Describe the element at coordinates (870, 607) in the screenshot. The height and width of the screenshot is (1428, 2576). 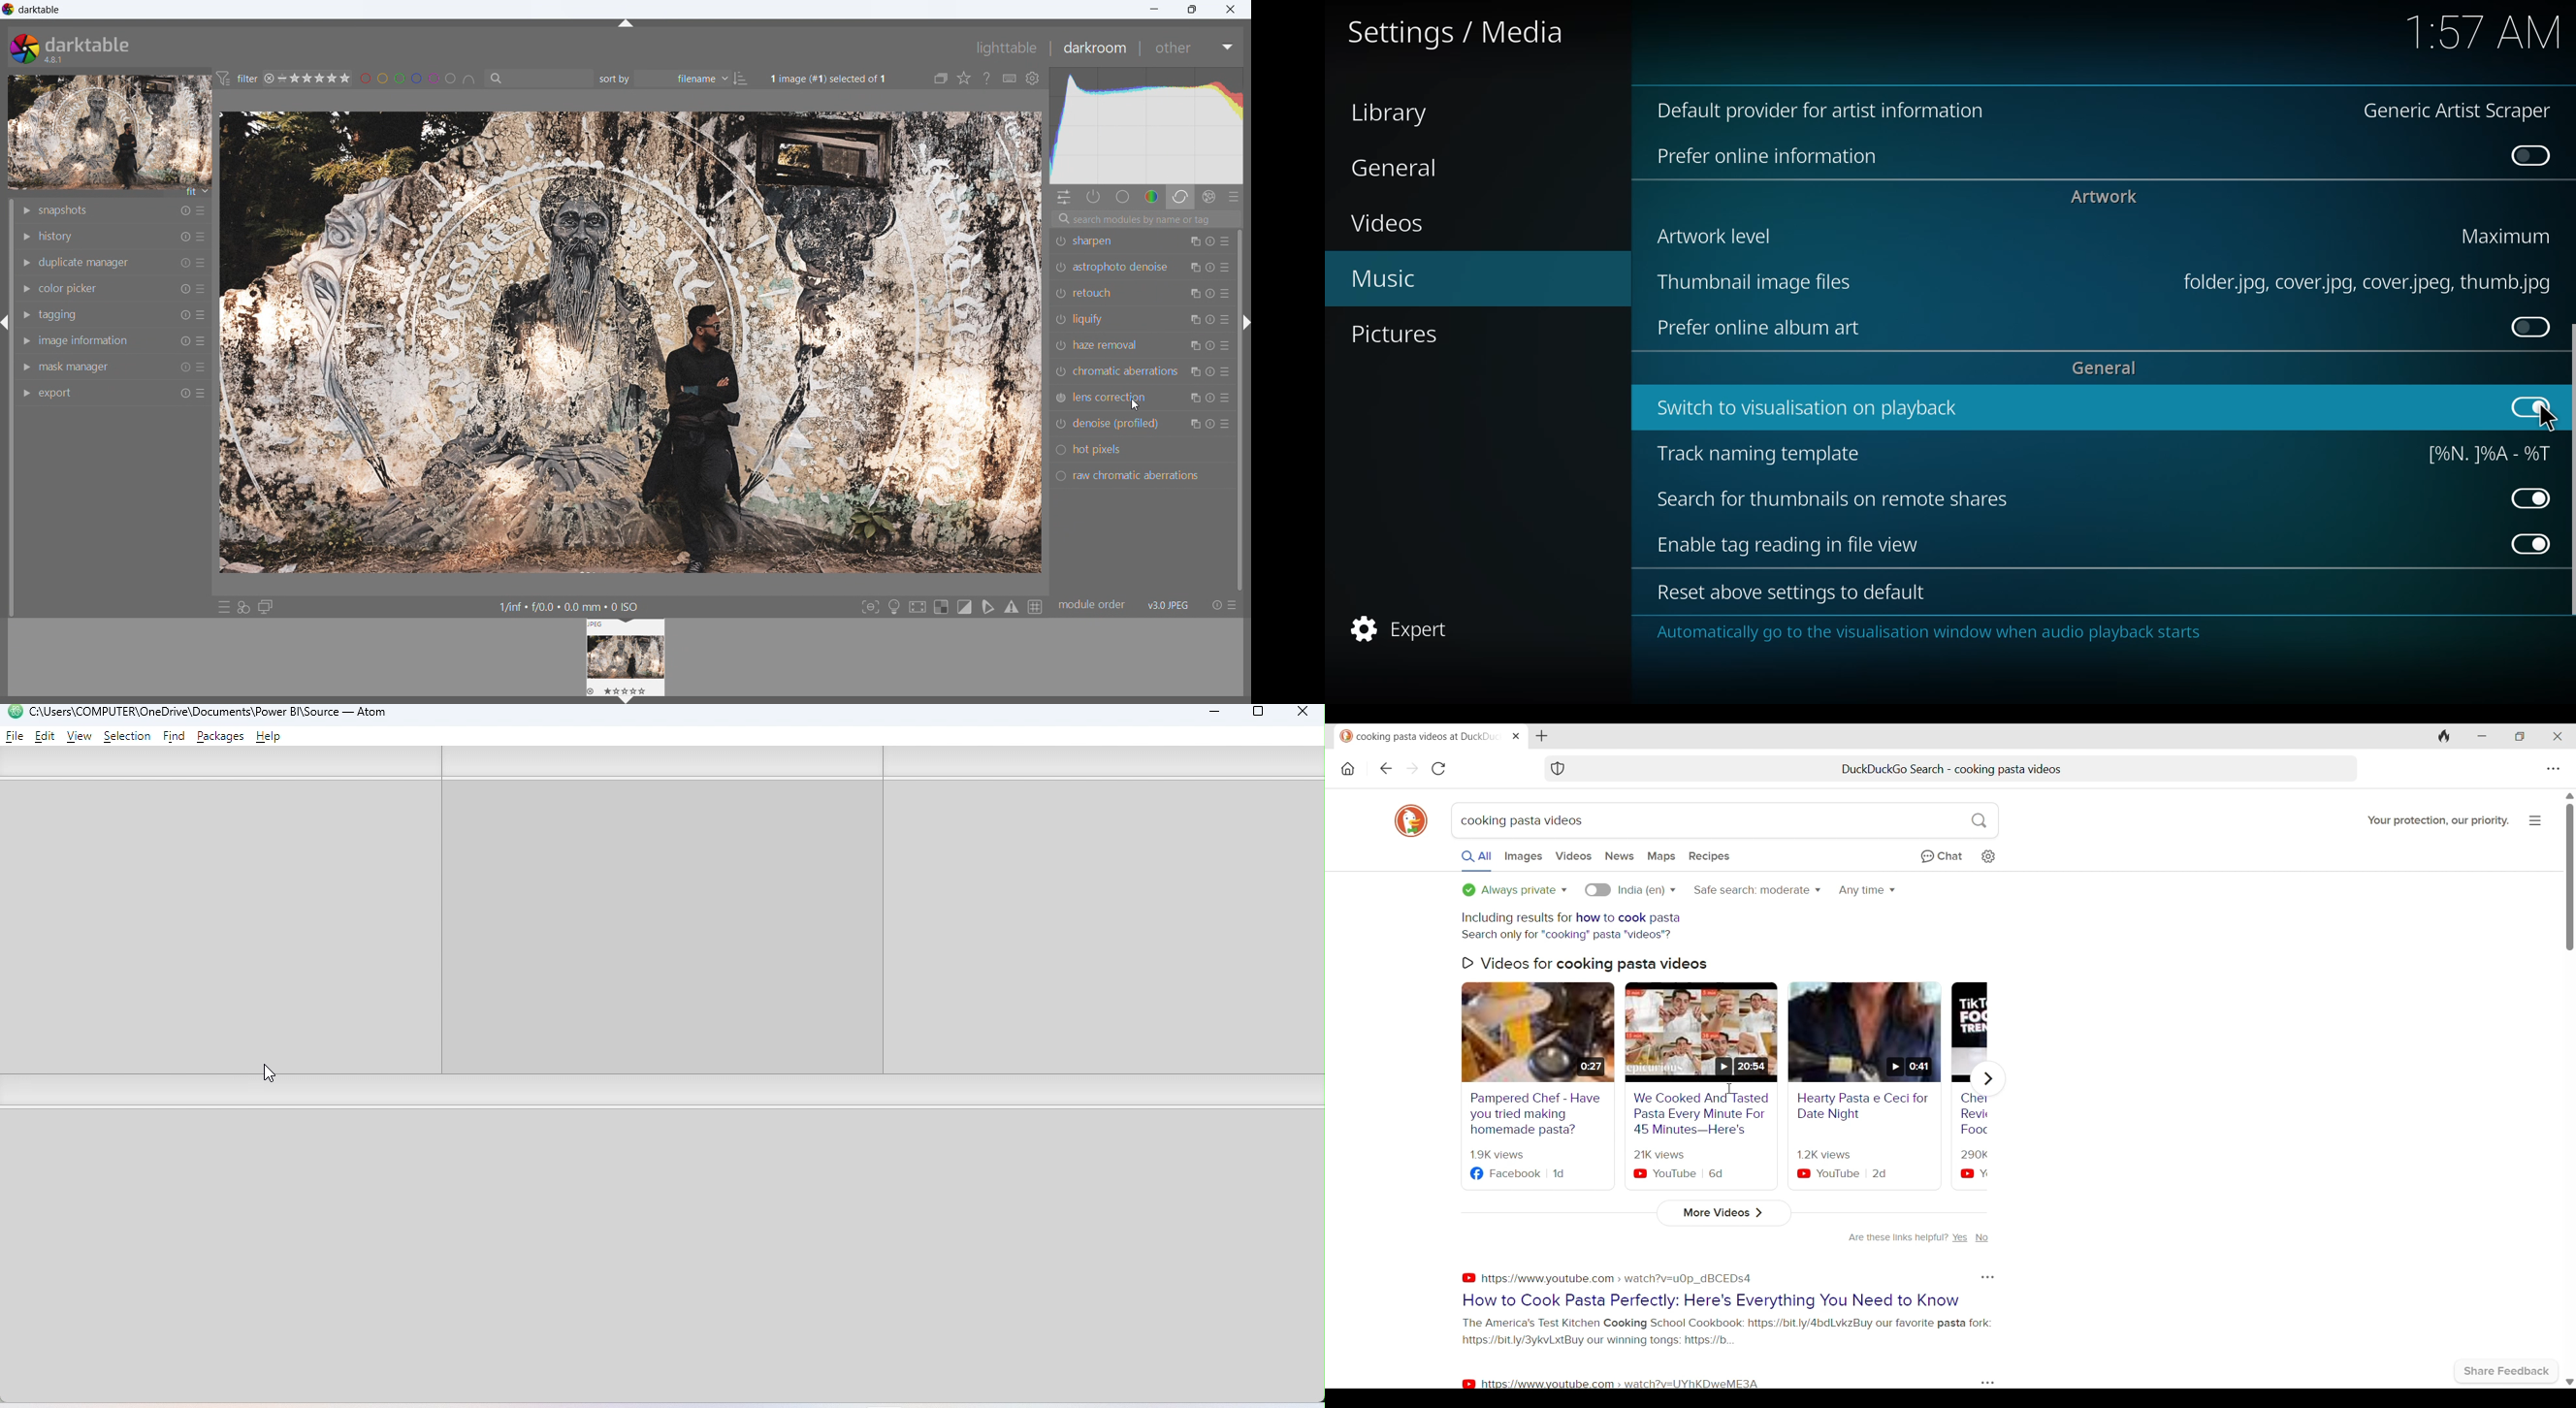
I see `toggle focus-peaking mode` at that location.